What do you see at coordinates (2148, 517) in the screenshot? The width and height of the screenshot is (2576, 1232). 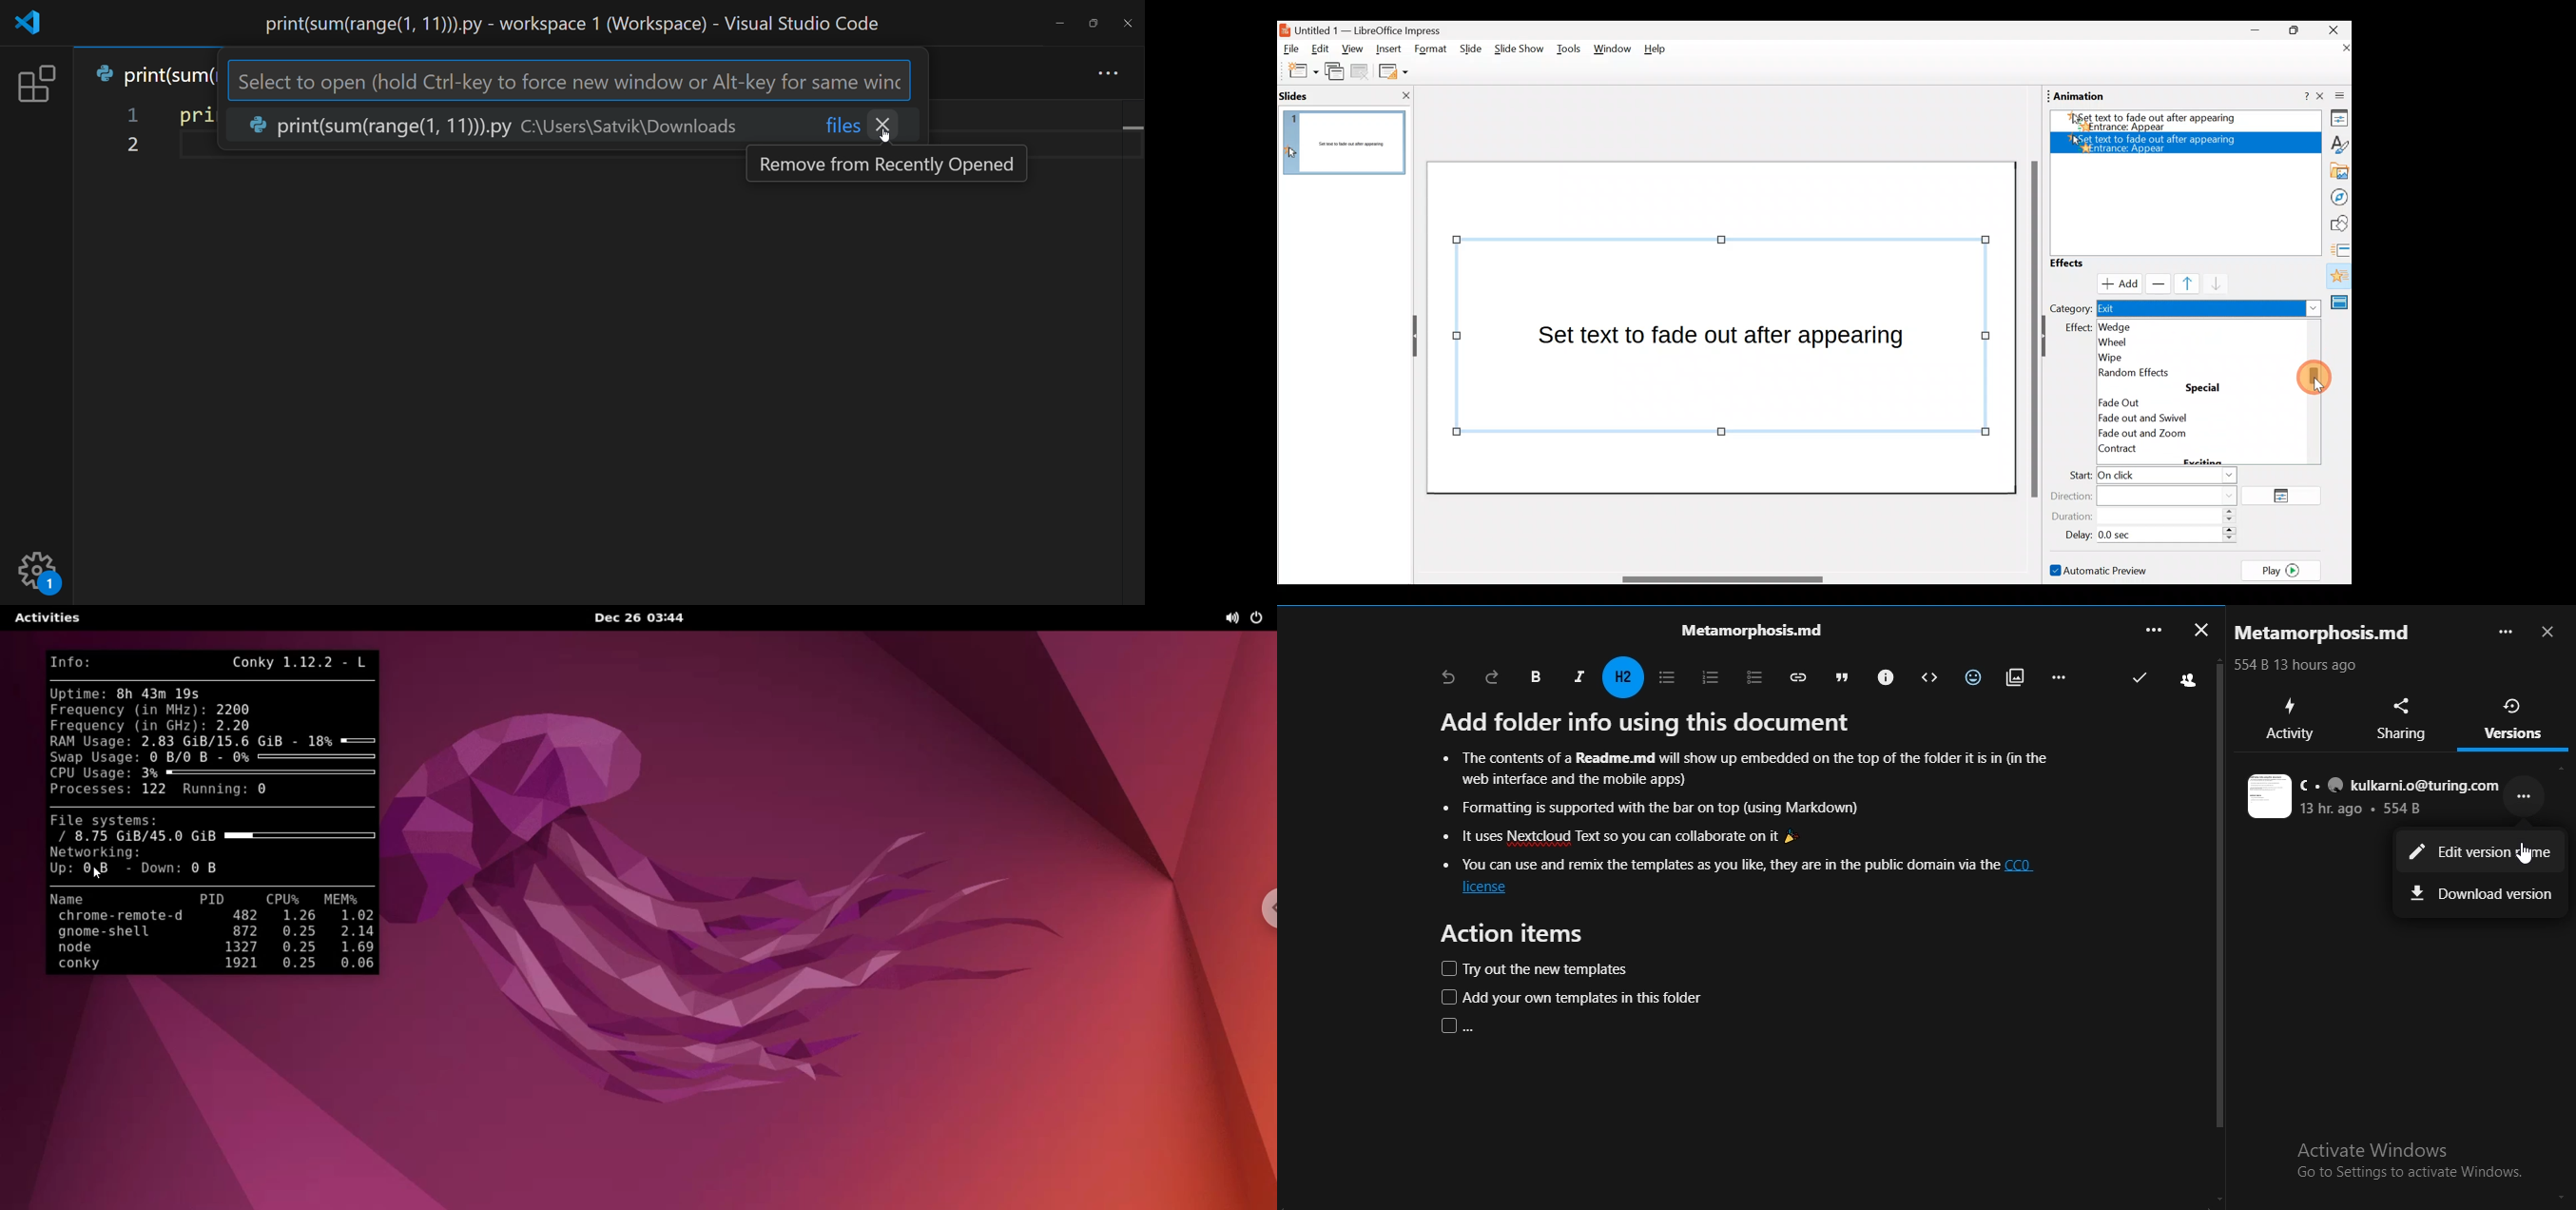 I see `Duration` at bounding box center [2148, 517].